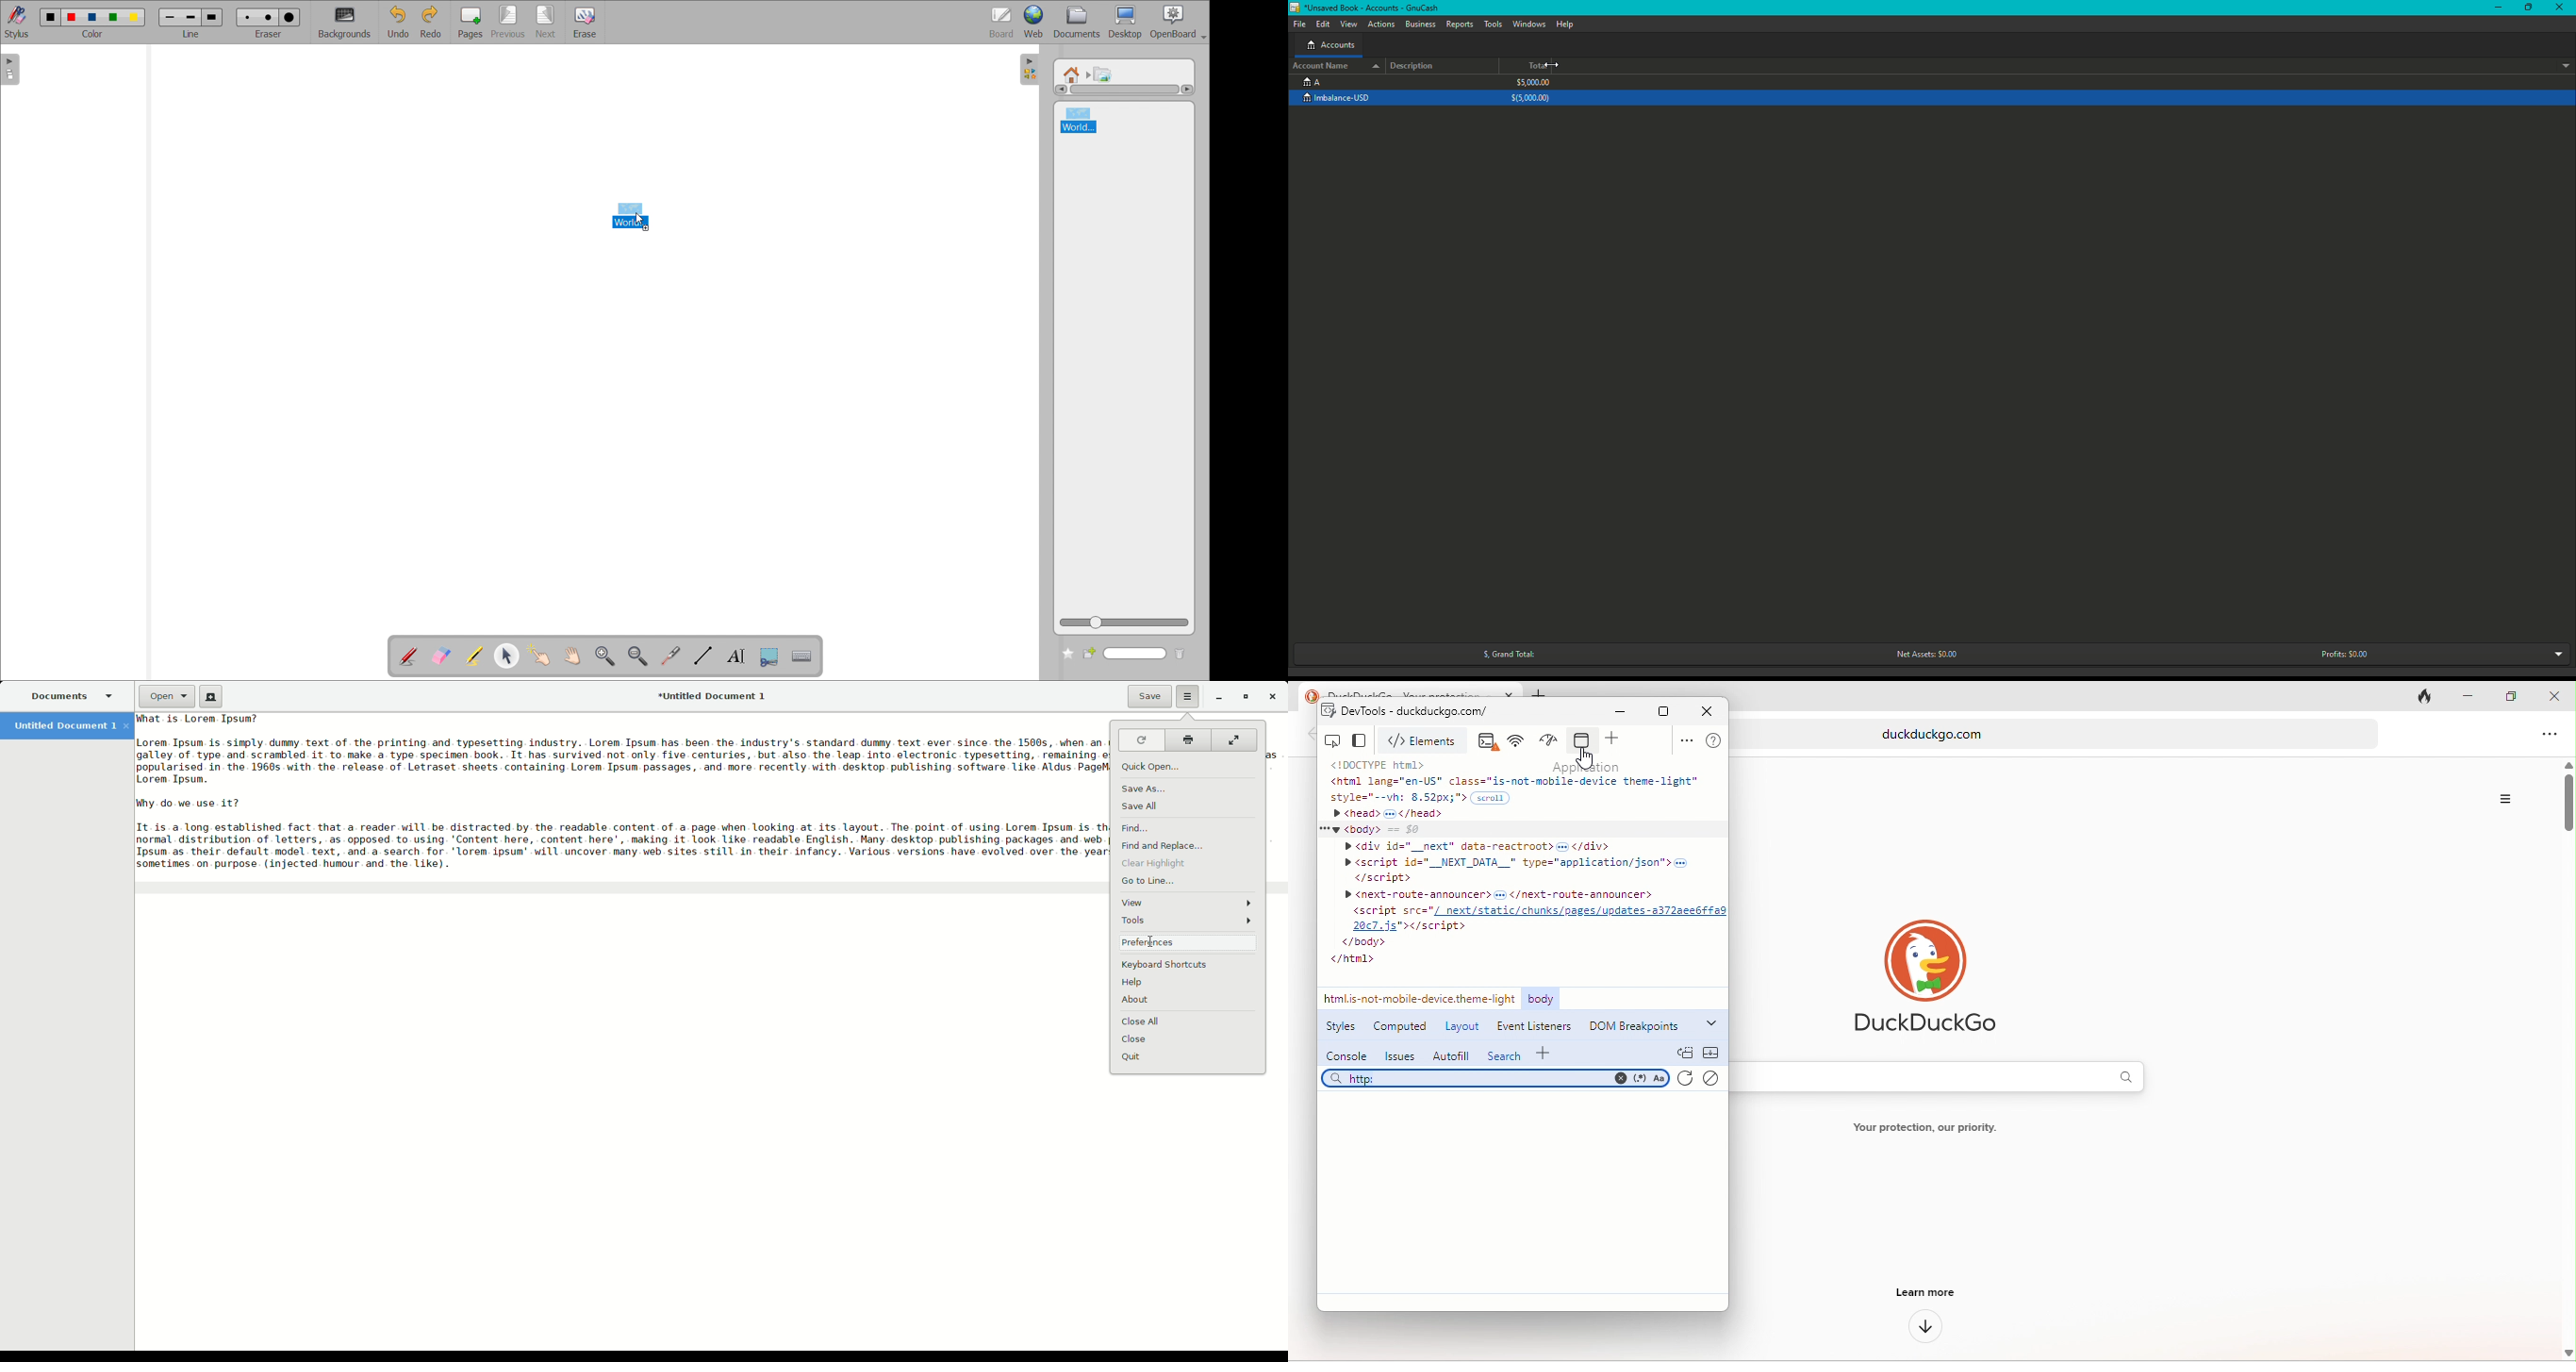 This screenshot has height=1372, width=2576. I want to click on Restore, so click(2527, 8).